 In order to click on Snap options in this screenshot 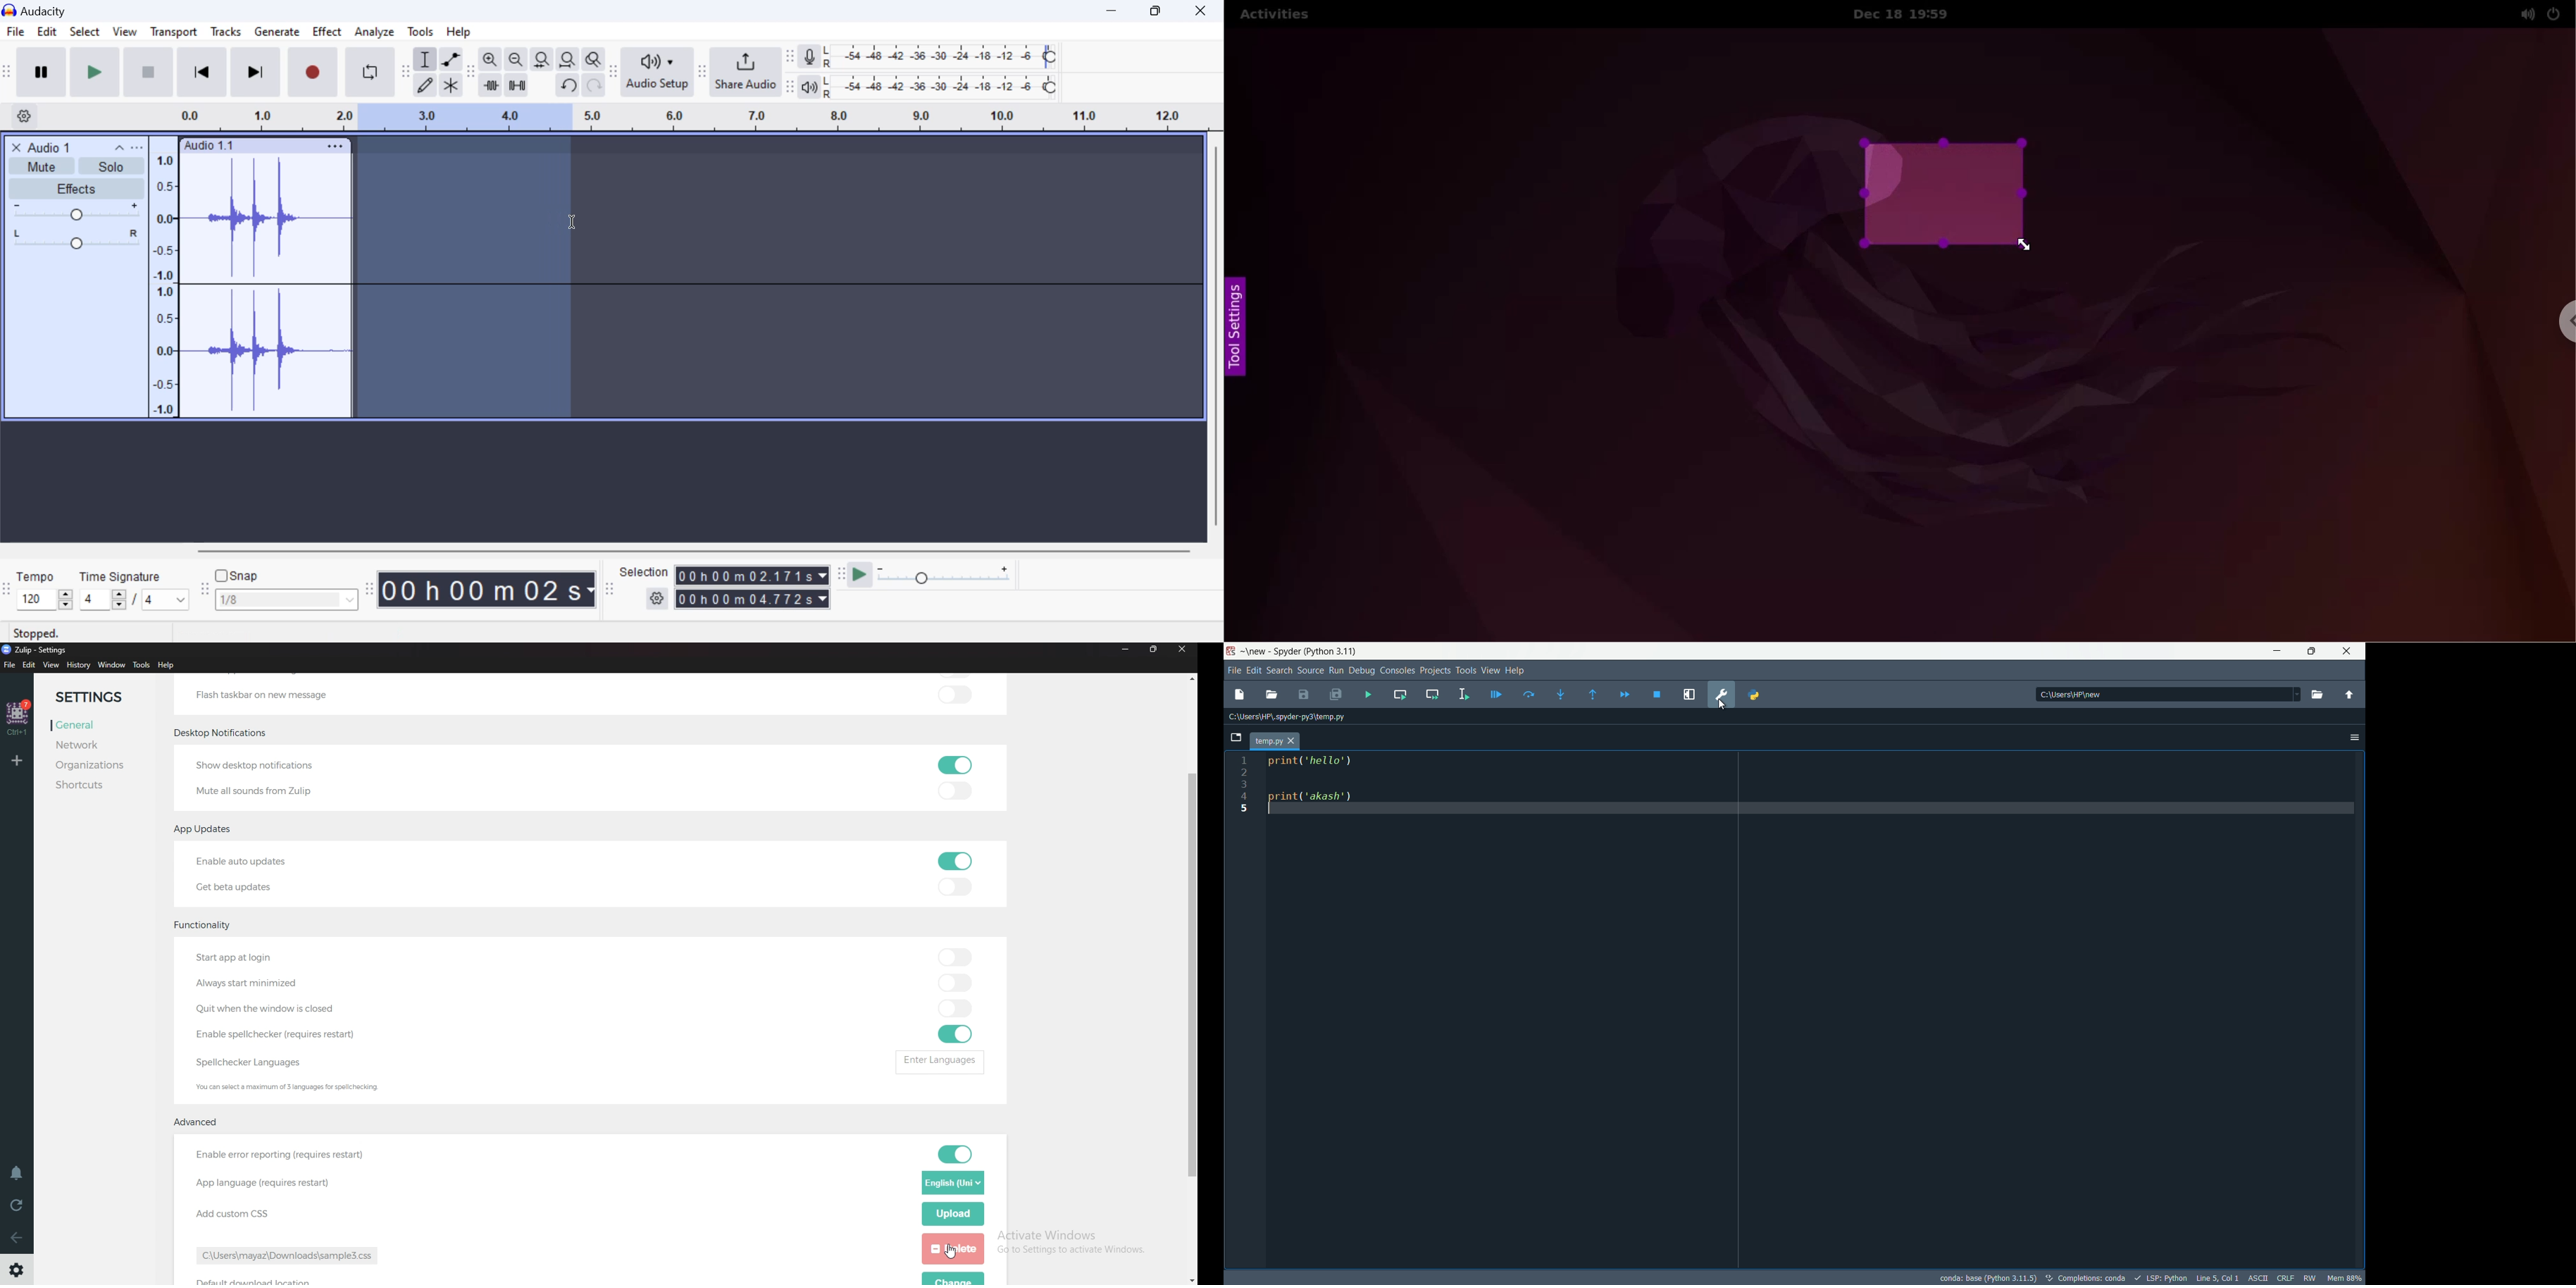, I will do `click(288, 602)`.